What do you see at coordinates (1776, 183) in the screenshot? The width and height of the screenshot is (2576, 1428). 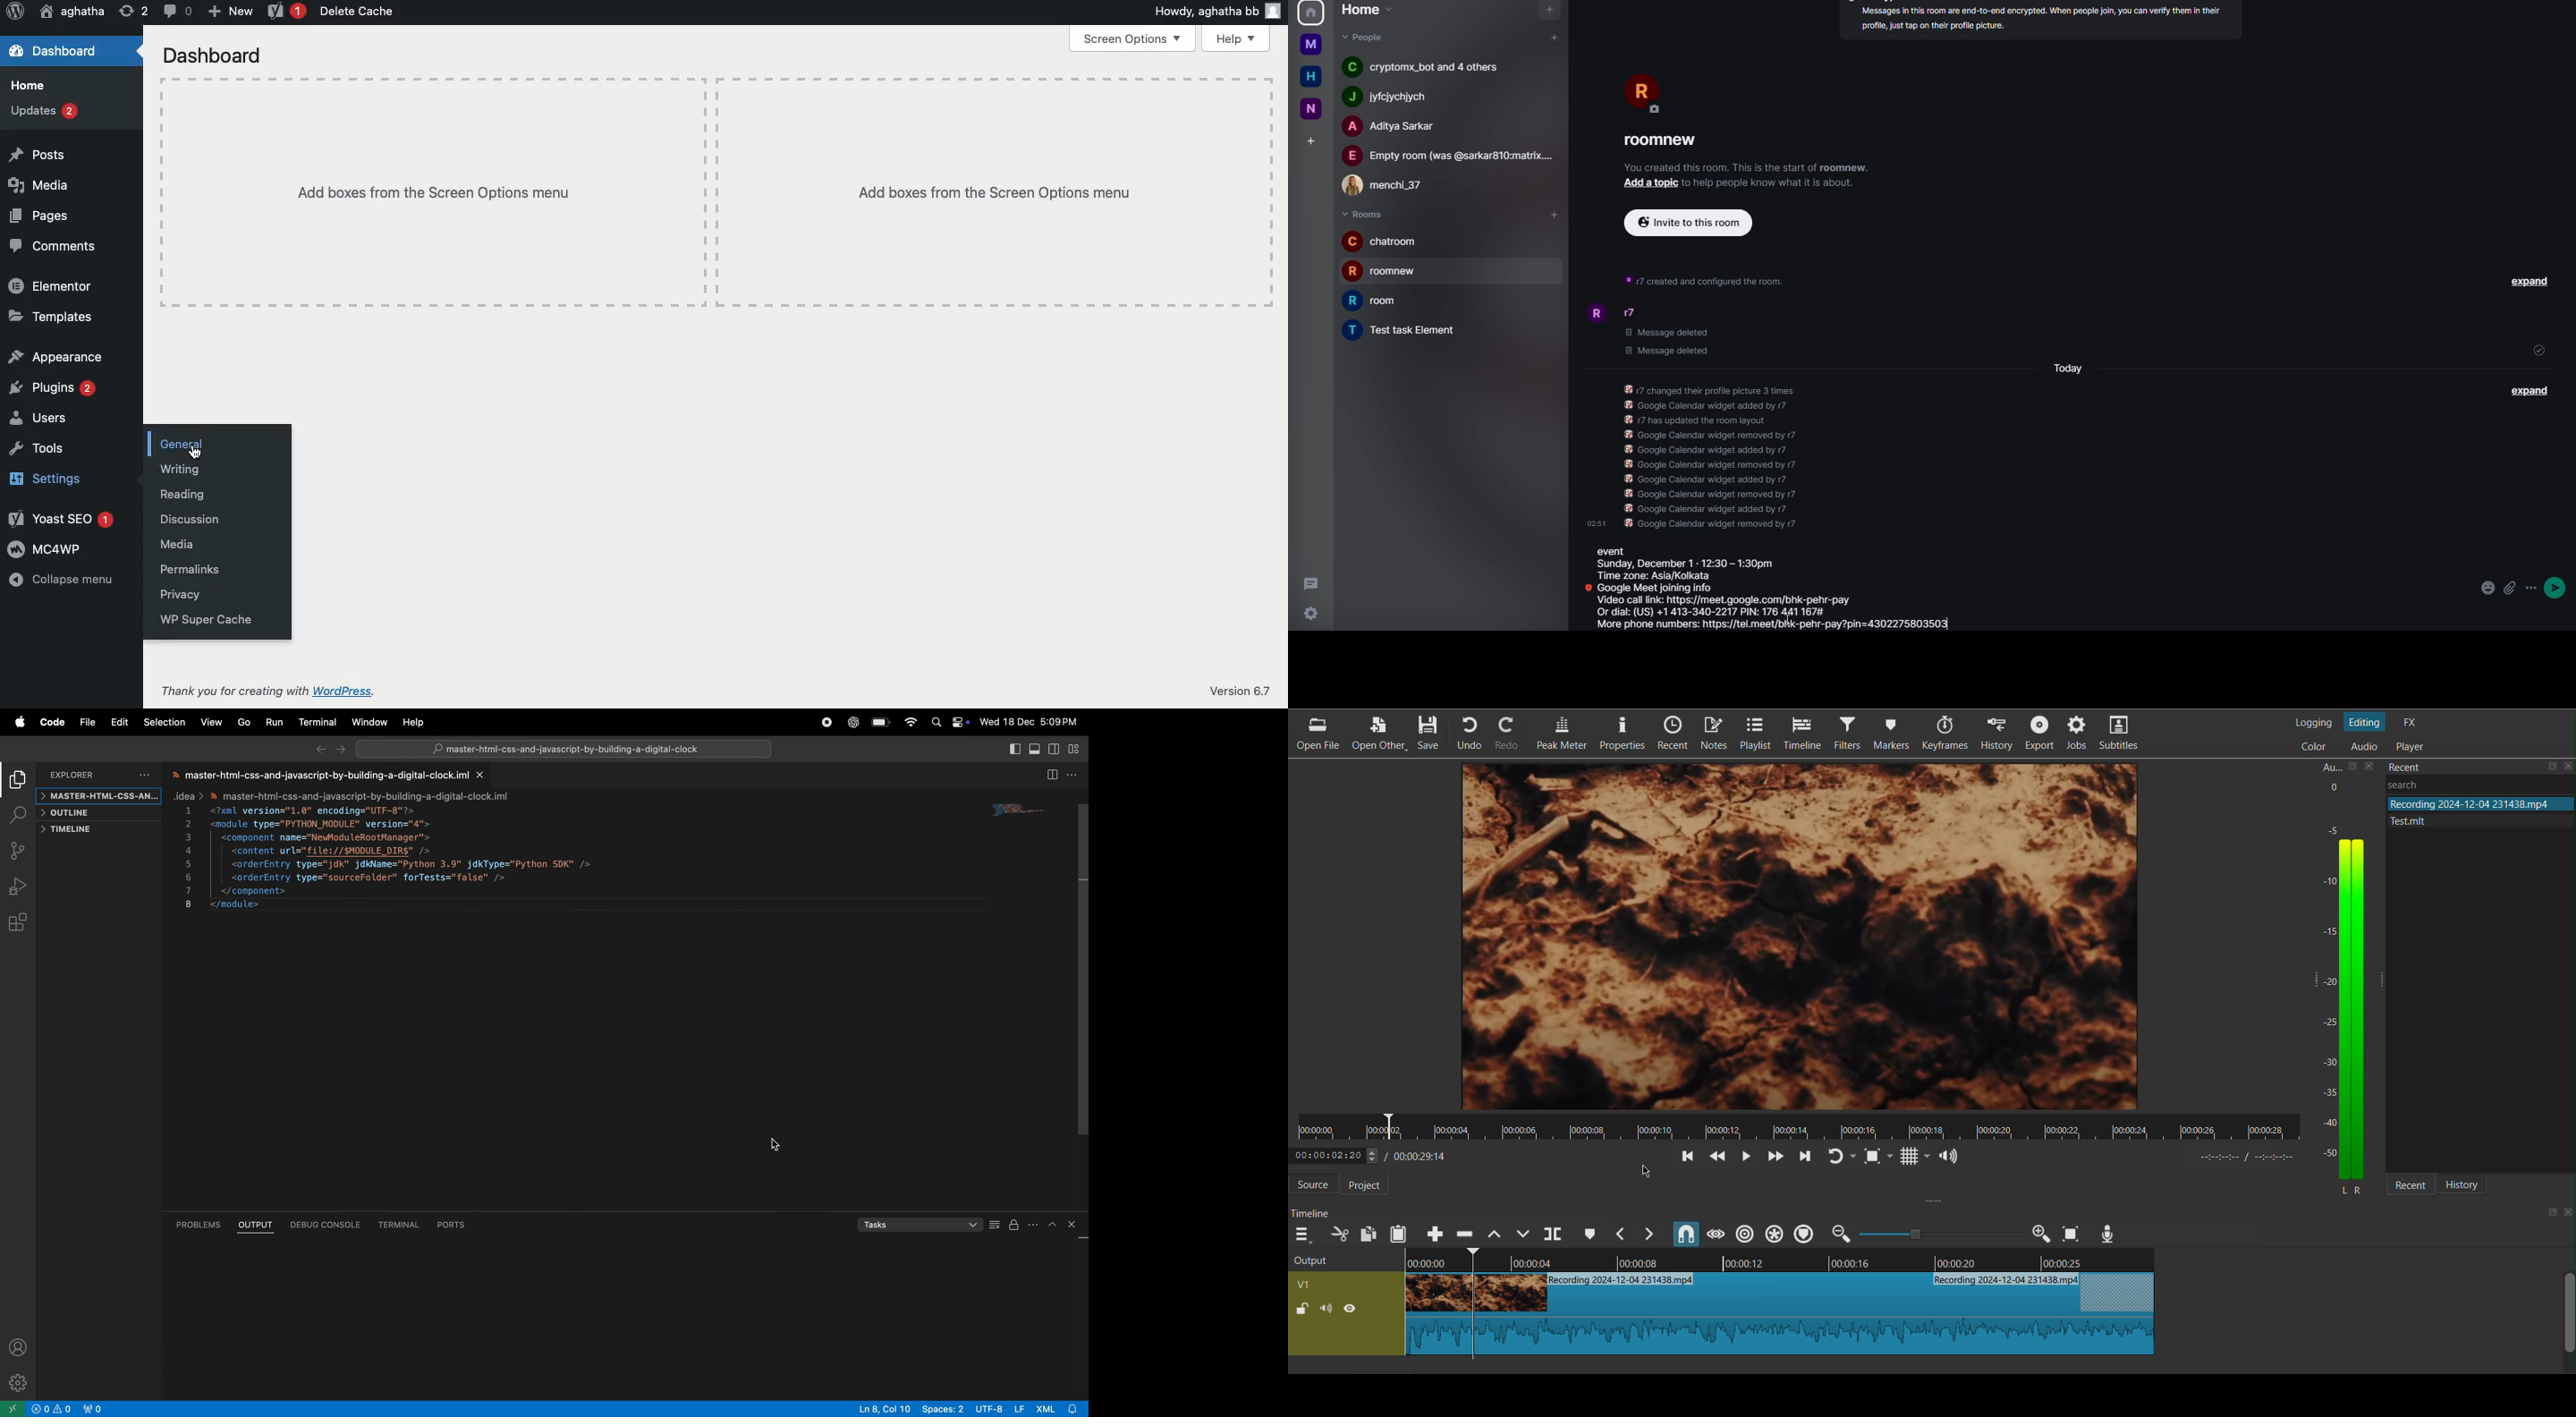 I see `info` at bounding box center [1776, 183].